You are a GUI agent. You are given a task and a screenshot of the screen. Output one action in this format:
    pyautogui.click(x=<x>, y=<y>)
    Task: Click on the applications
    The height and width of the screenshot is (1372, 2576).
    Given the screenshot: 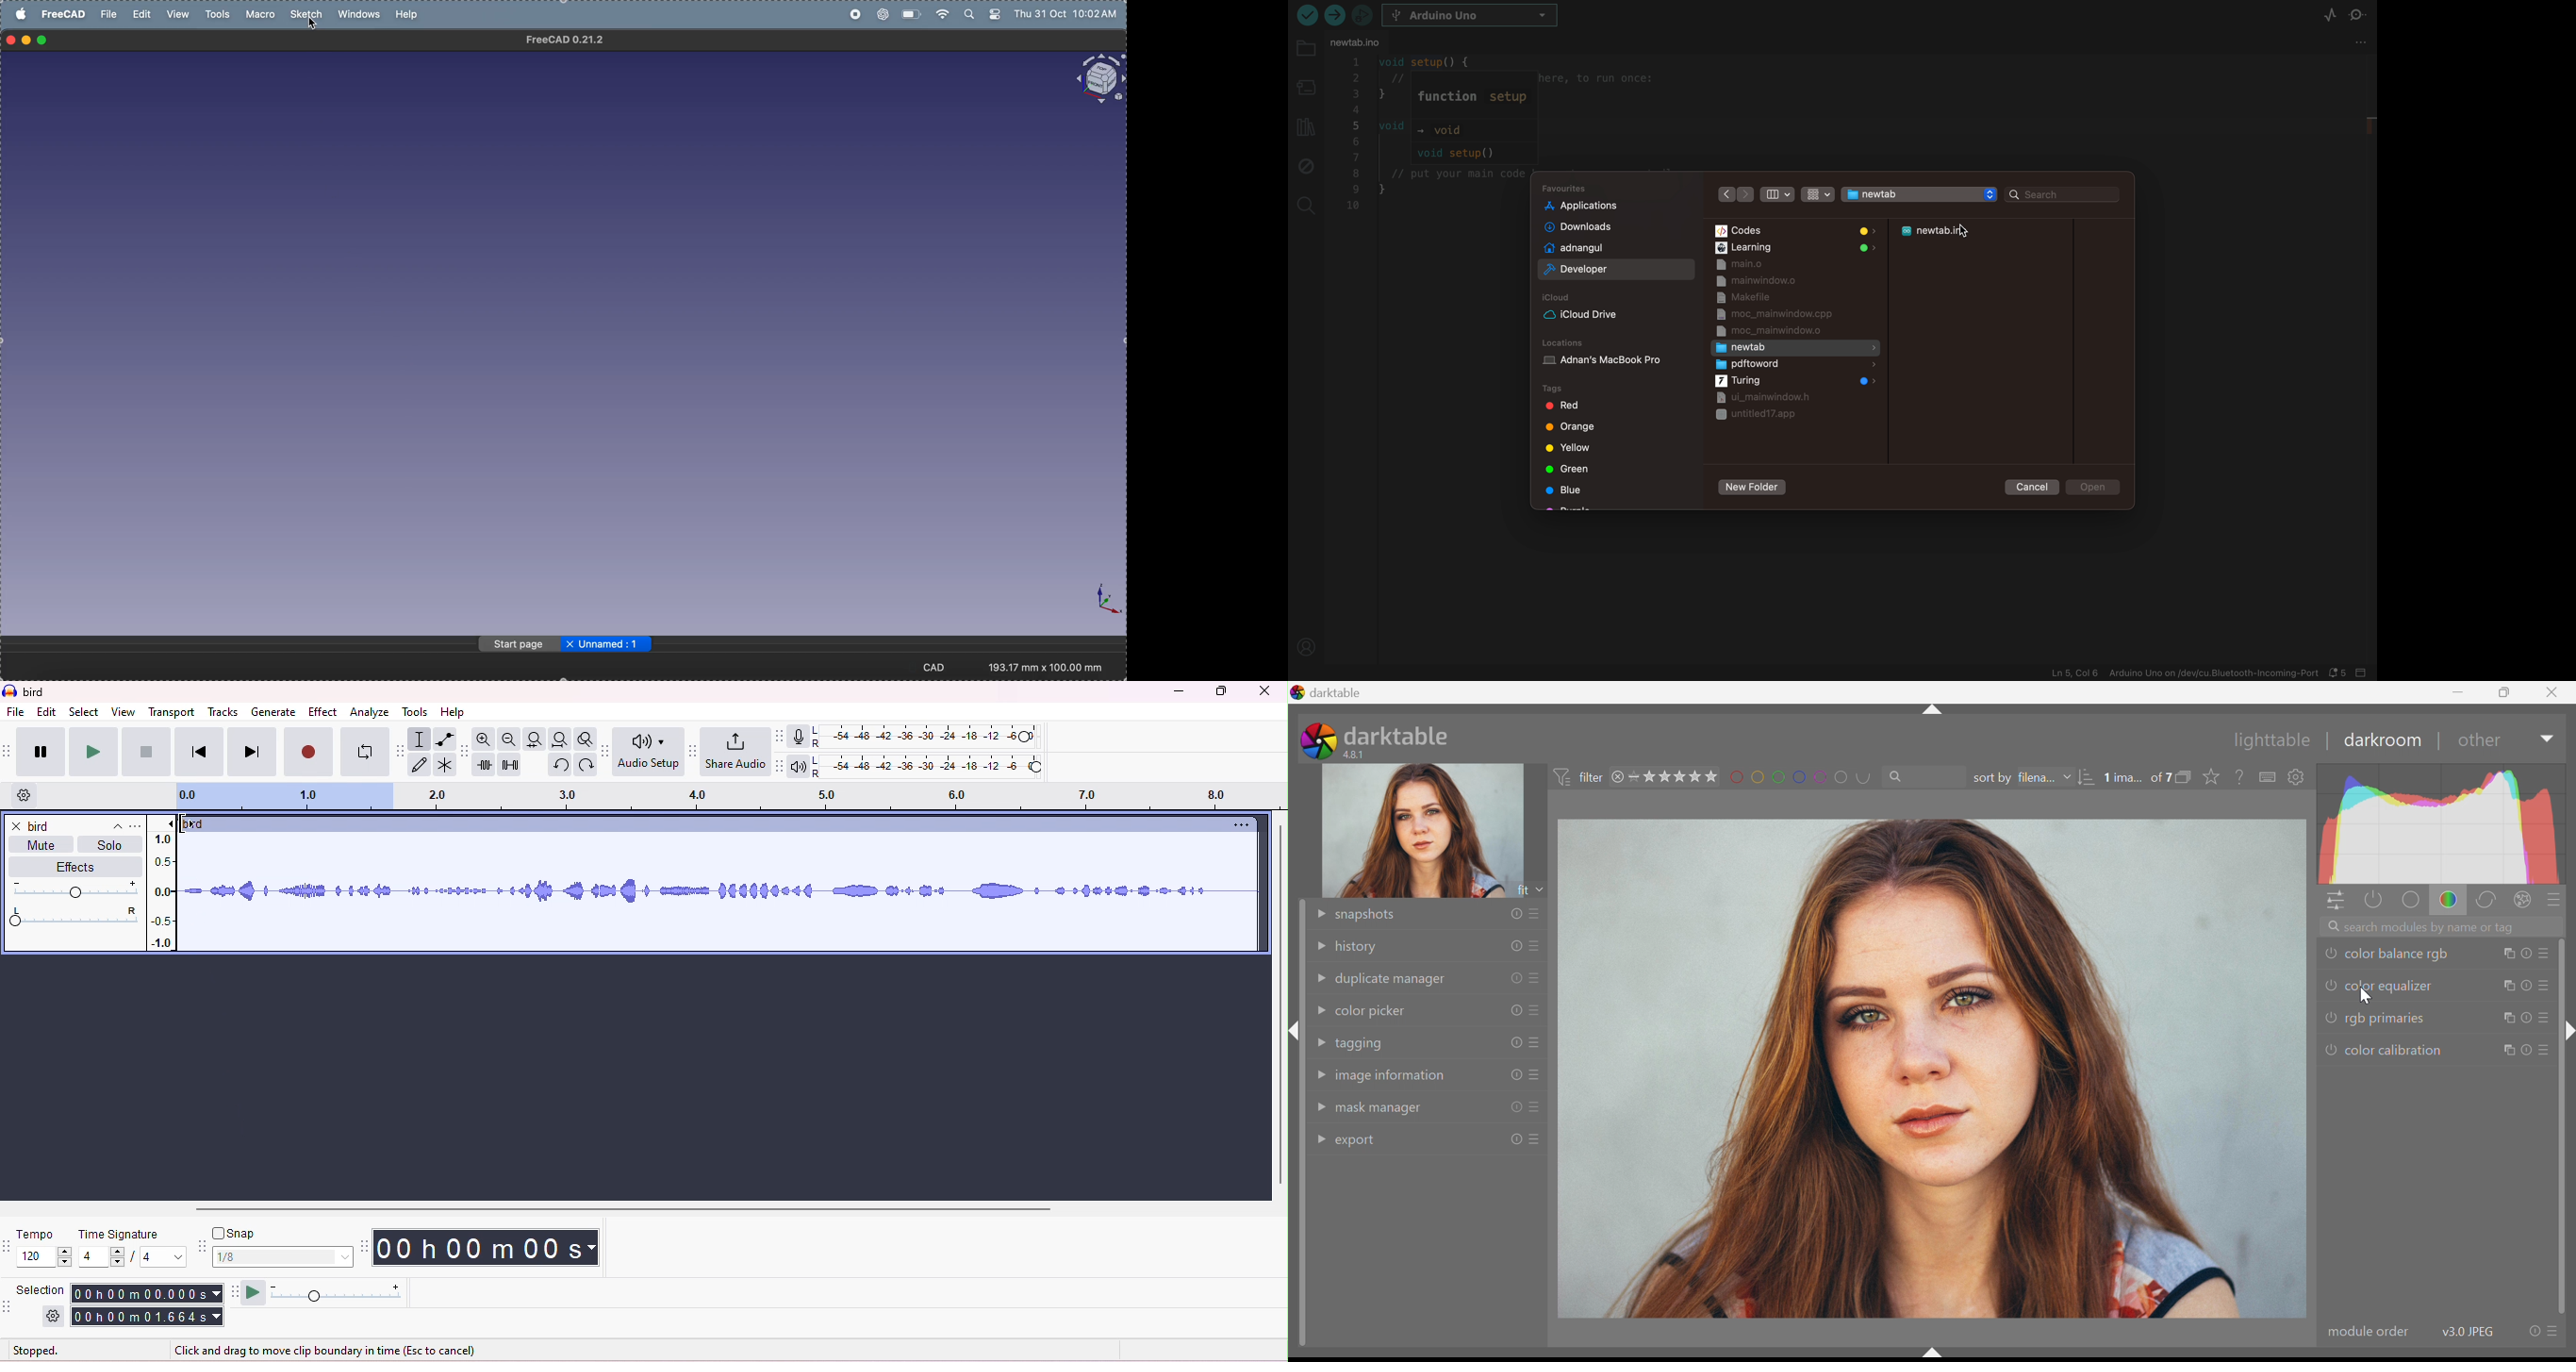 What is the action you would take?
    pyautogui.click(x=1602, y=205)
    